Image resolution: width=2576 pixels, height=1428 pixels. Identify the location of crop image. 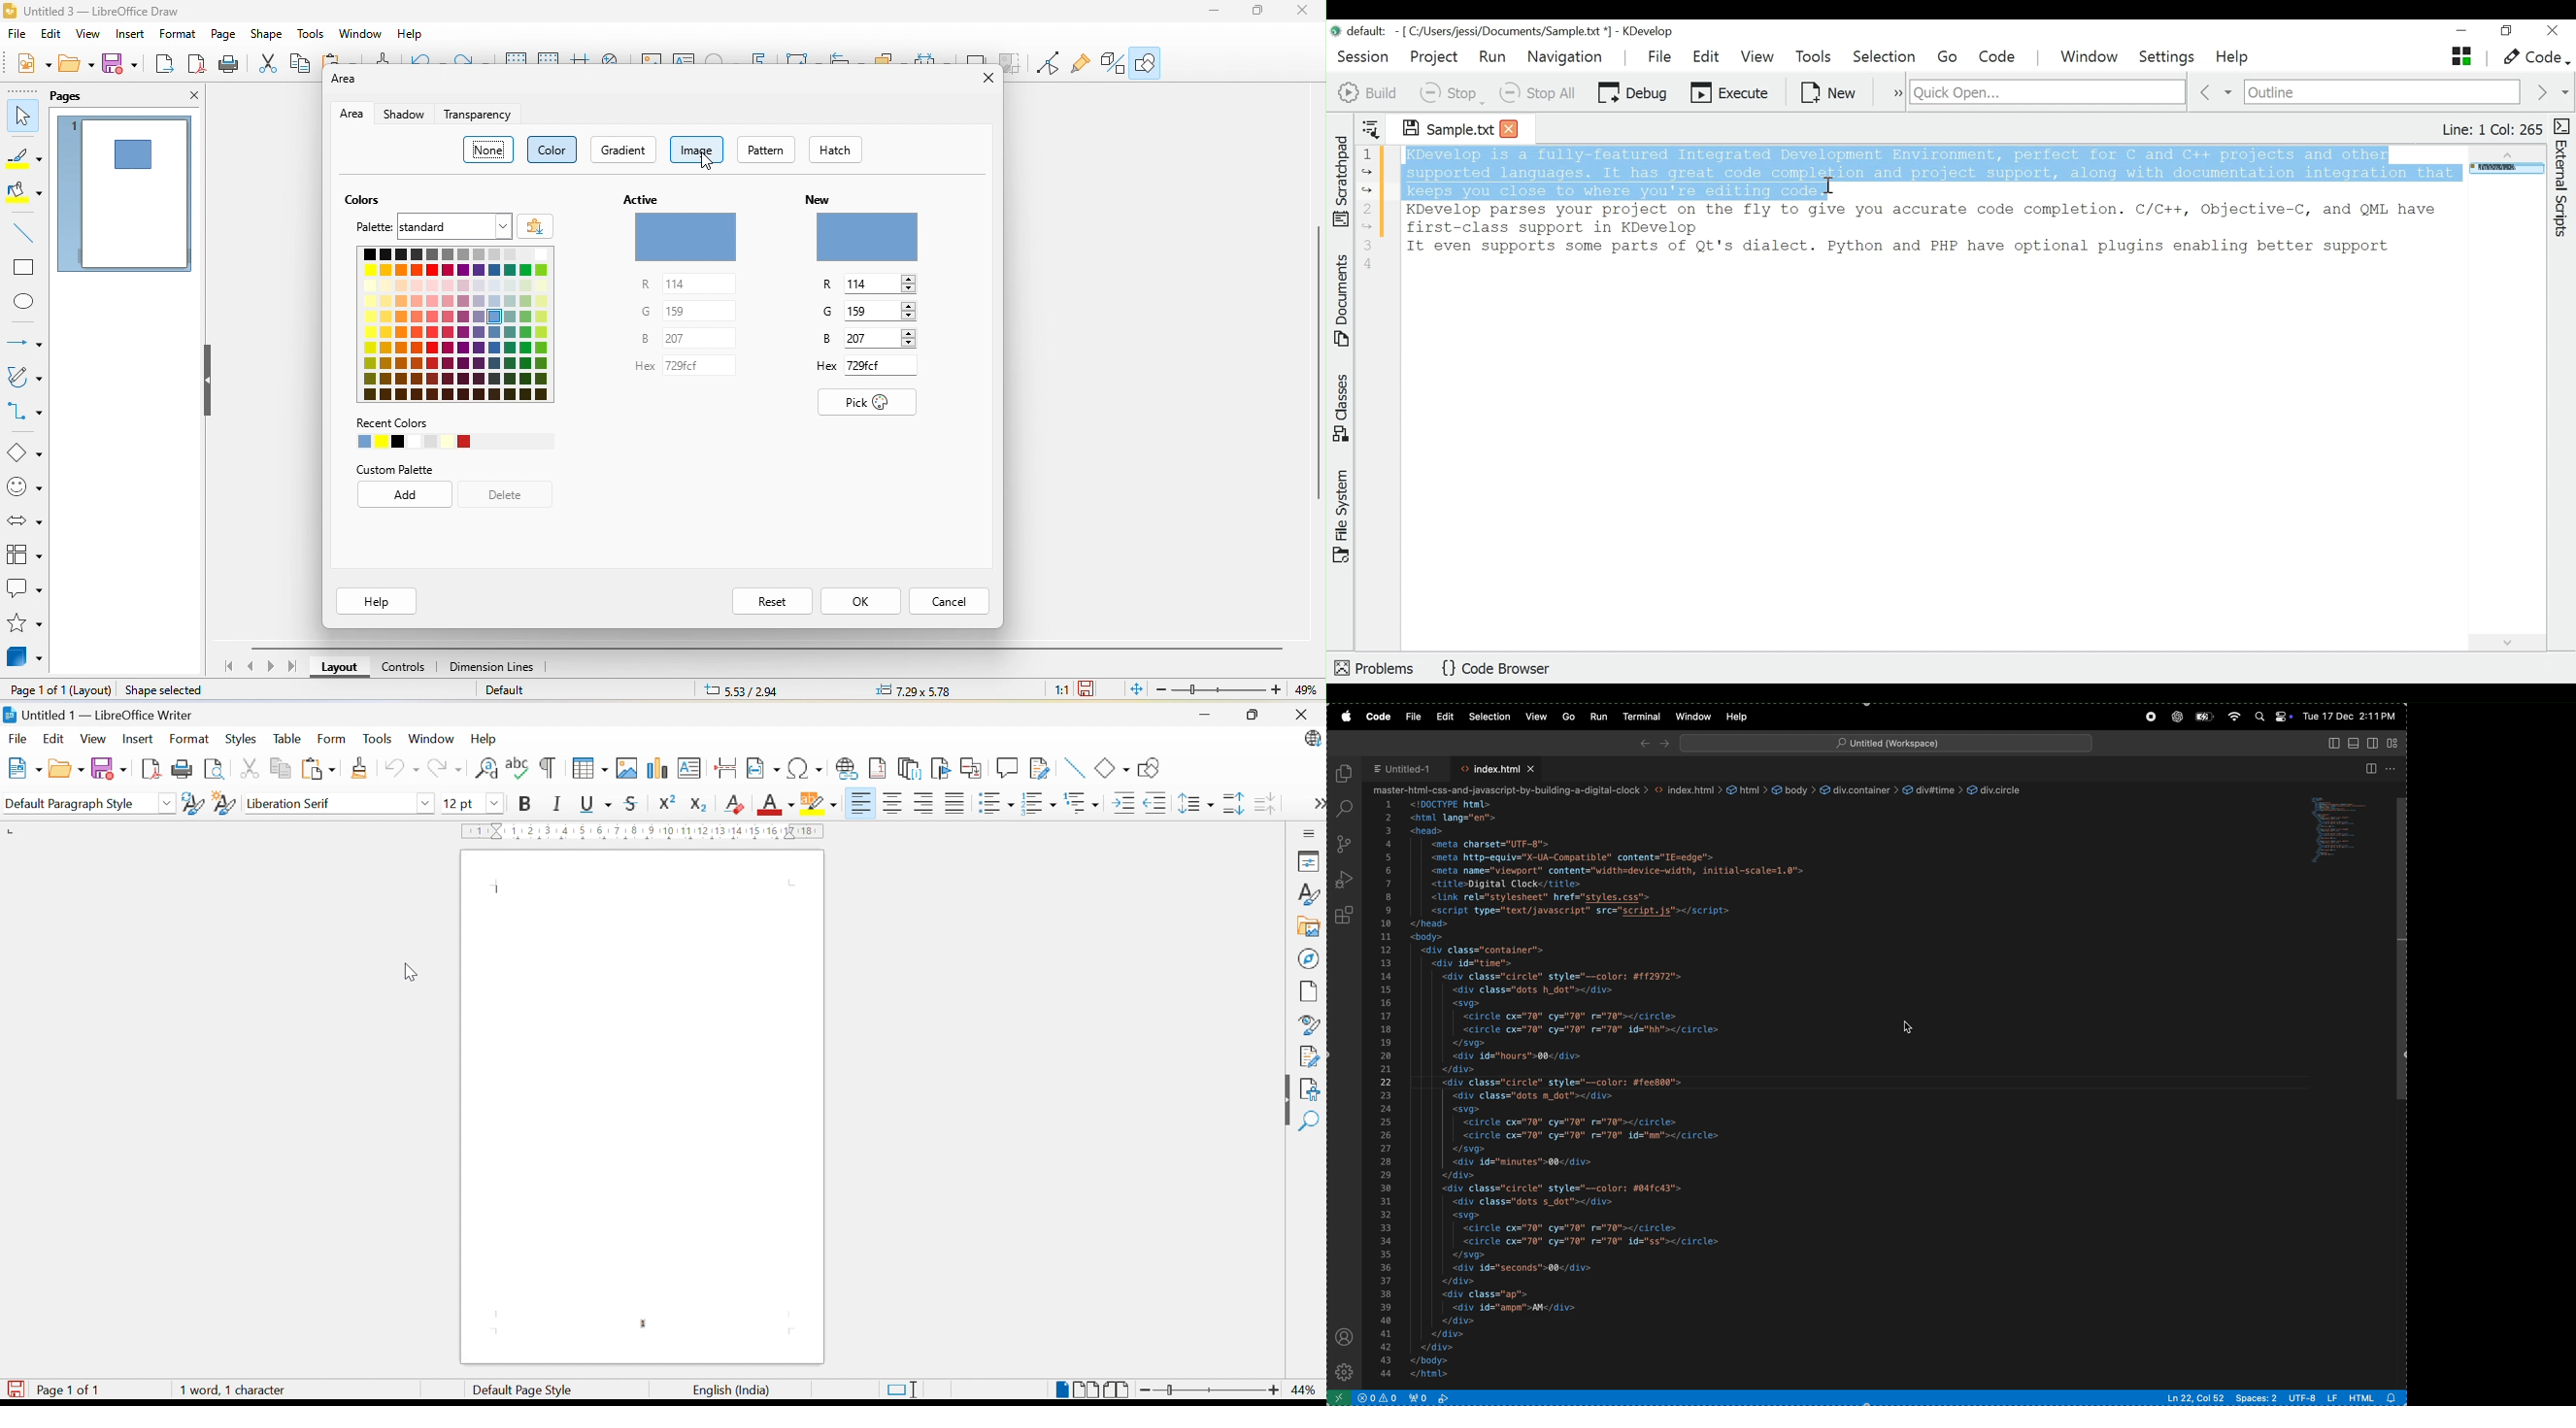
(1013, 64).